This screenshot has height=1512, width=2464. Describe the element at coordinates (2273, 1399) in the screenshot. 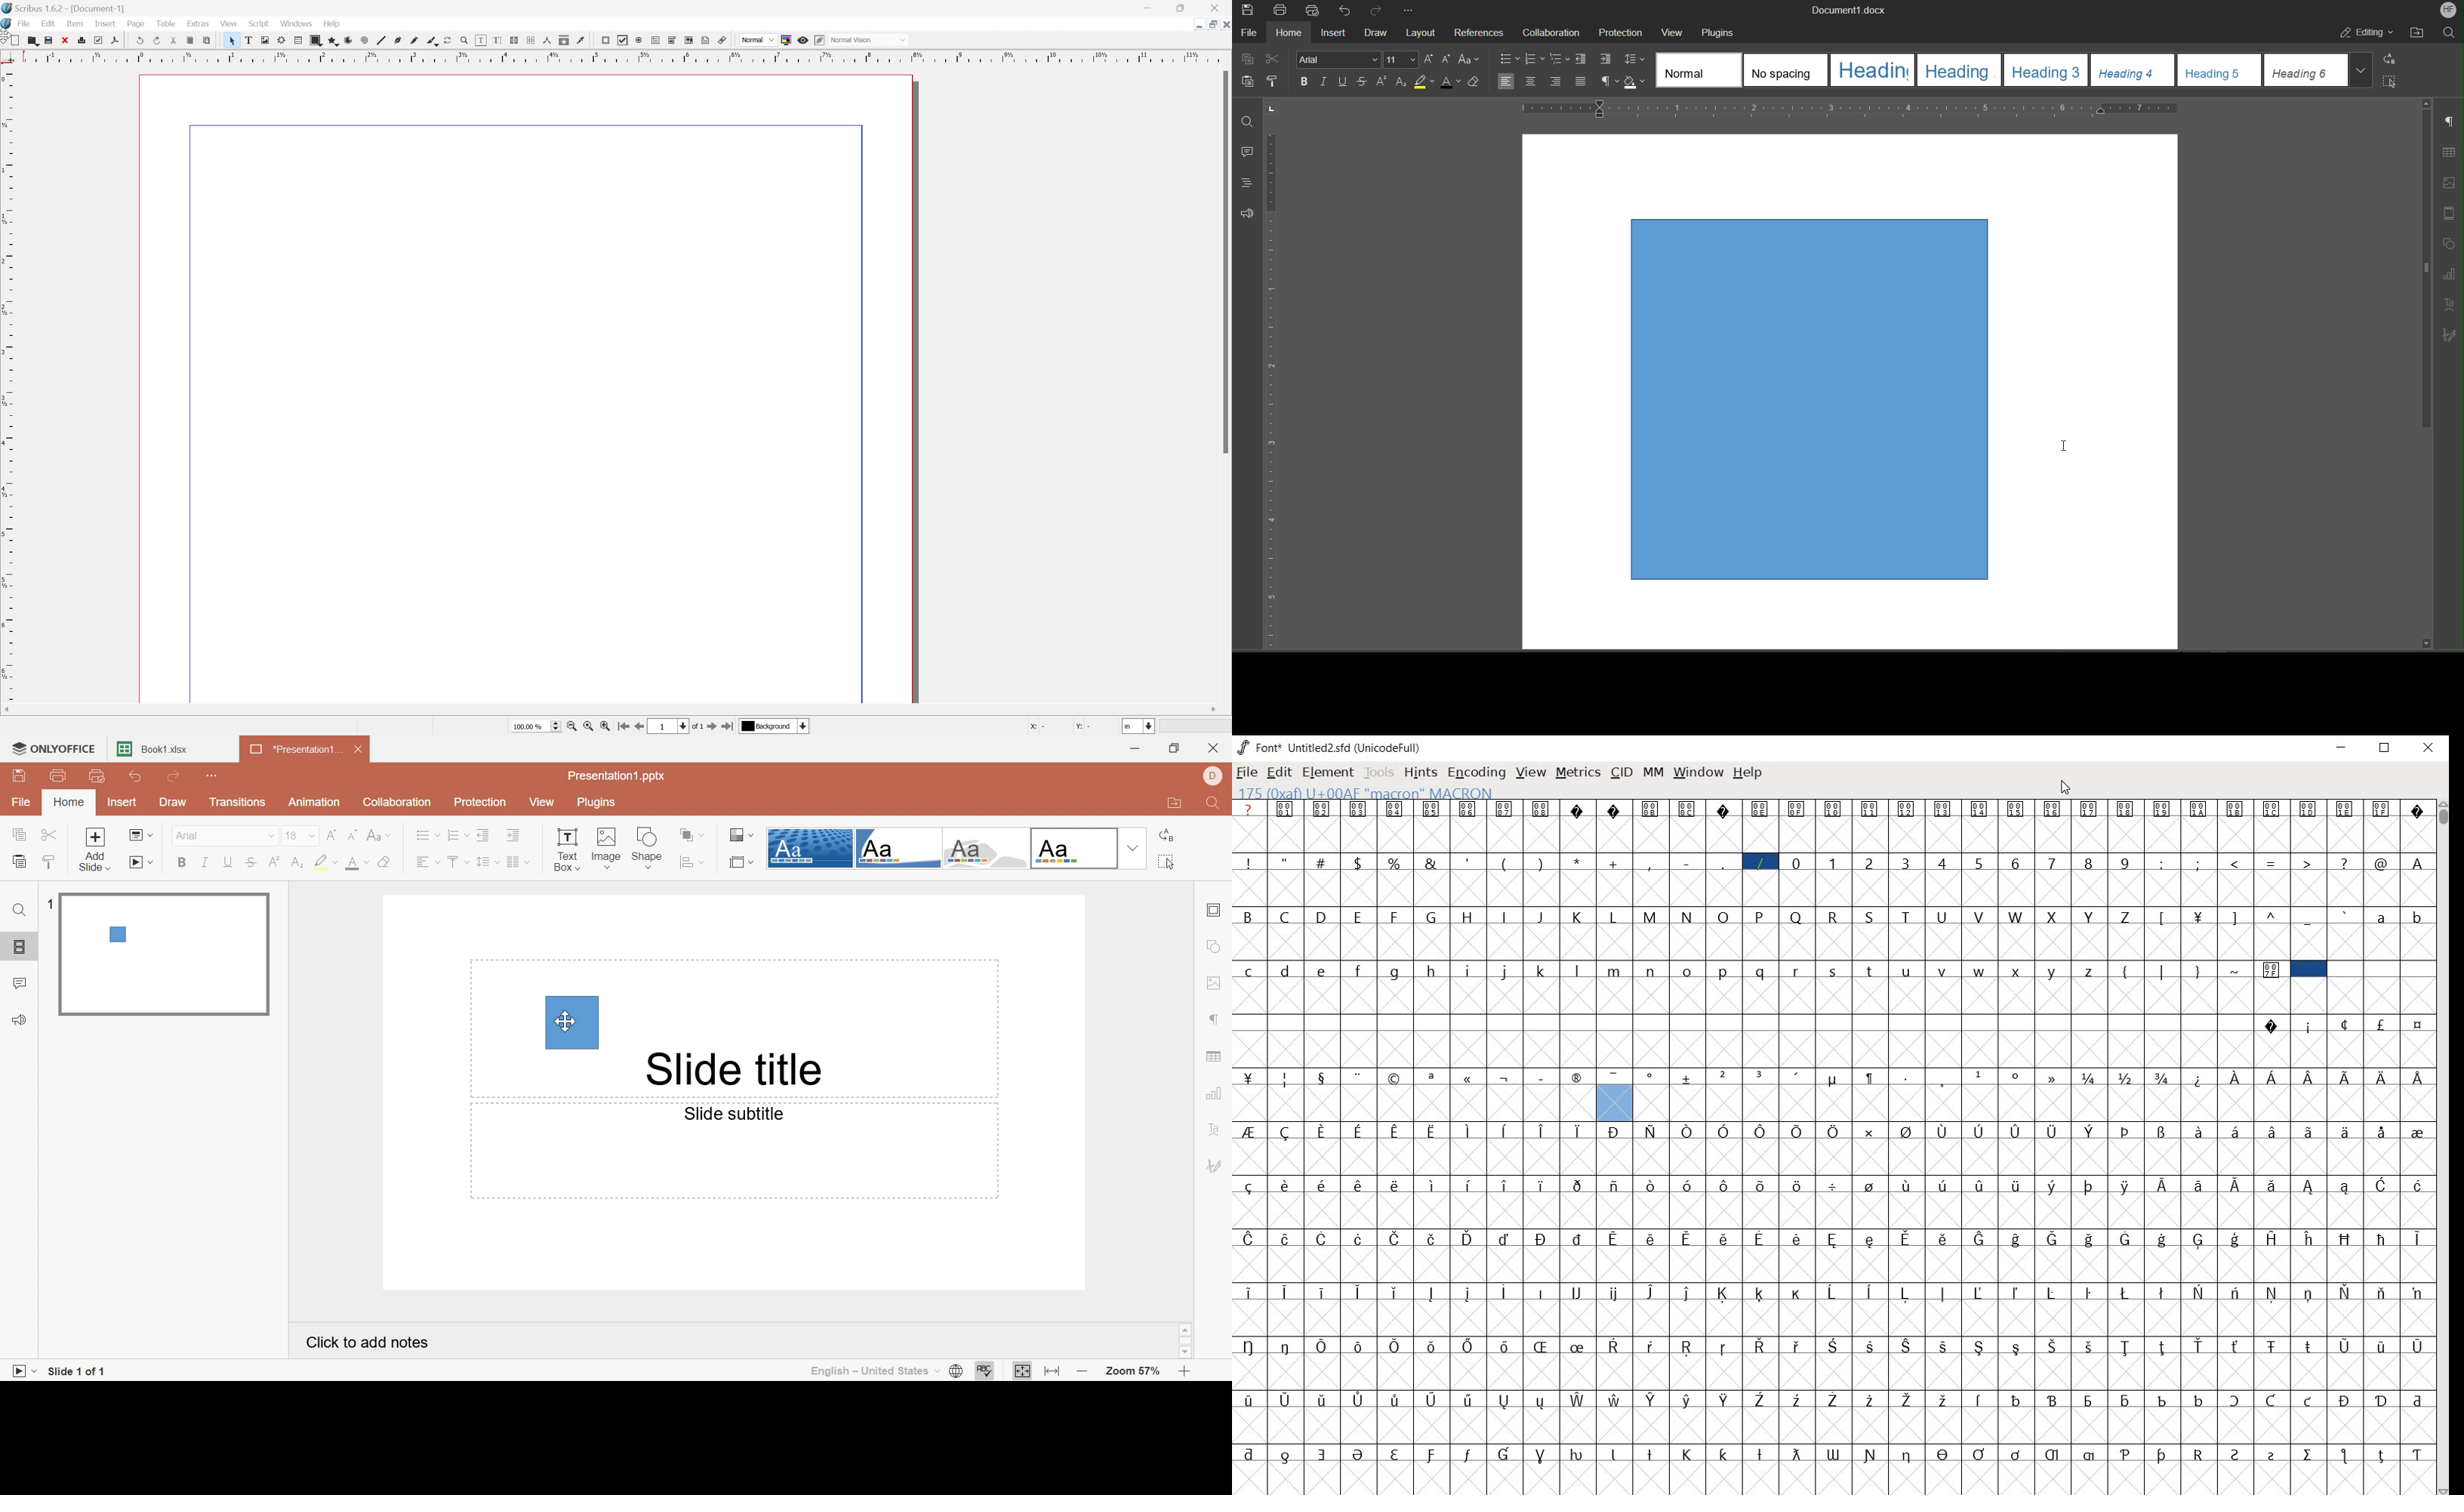

I see `` at that location.